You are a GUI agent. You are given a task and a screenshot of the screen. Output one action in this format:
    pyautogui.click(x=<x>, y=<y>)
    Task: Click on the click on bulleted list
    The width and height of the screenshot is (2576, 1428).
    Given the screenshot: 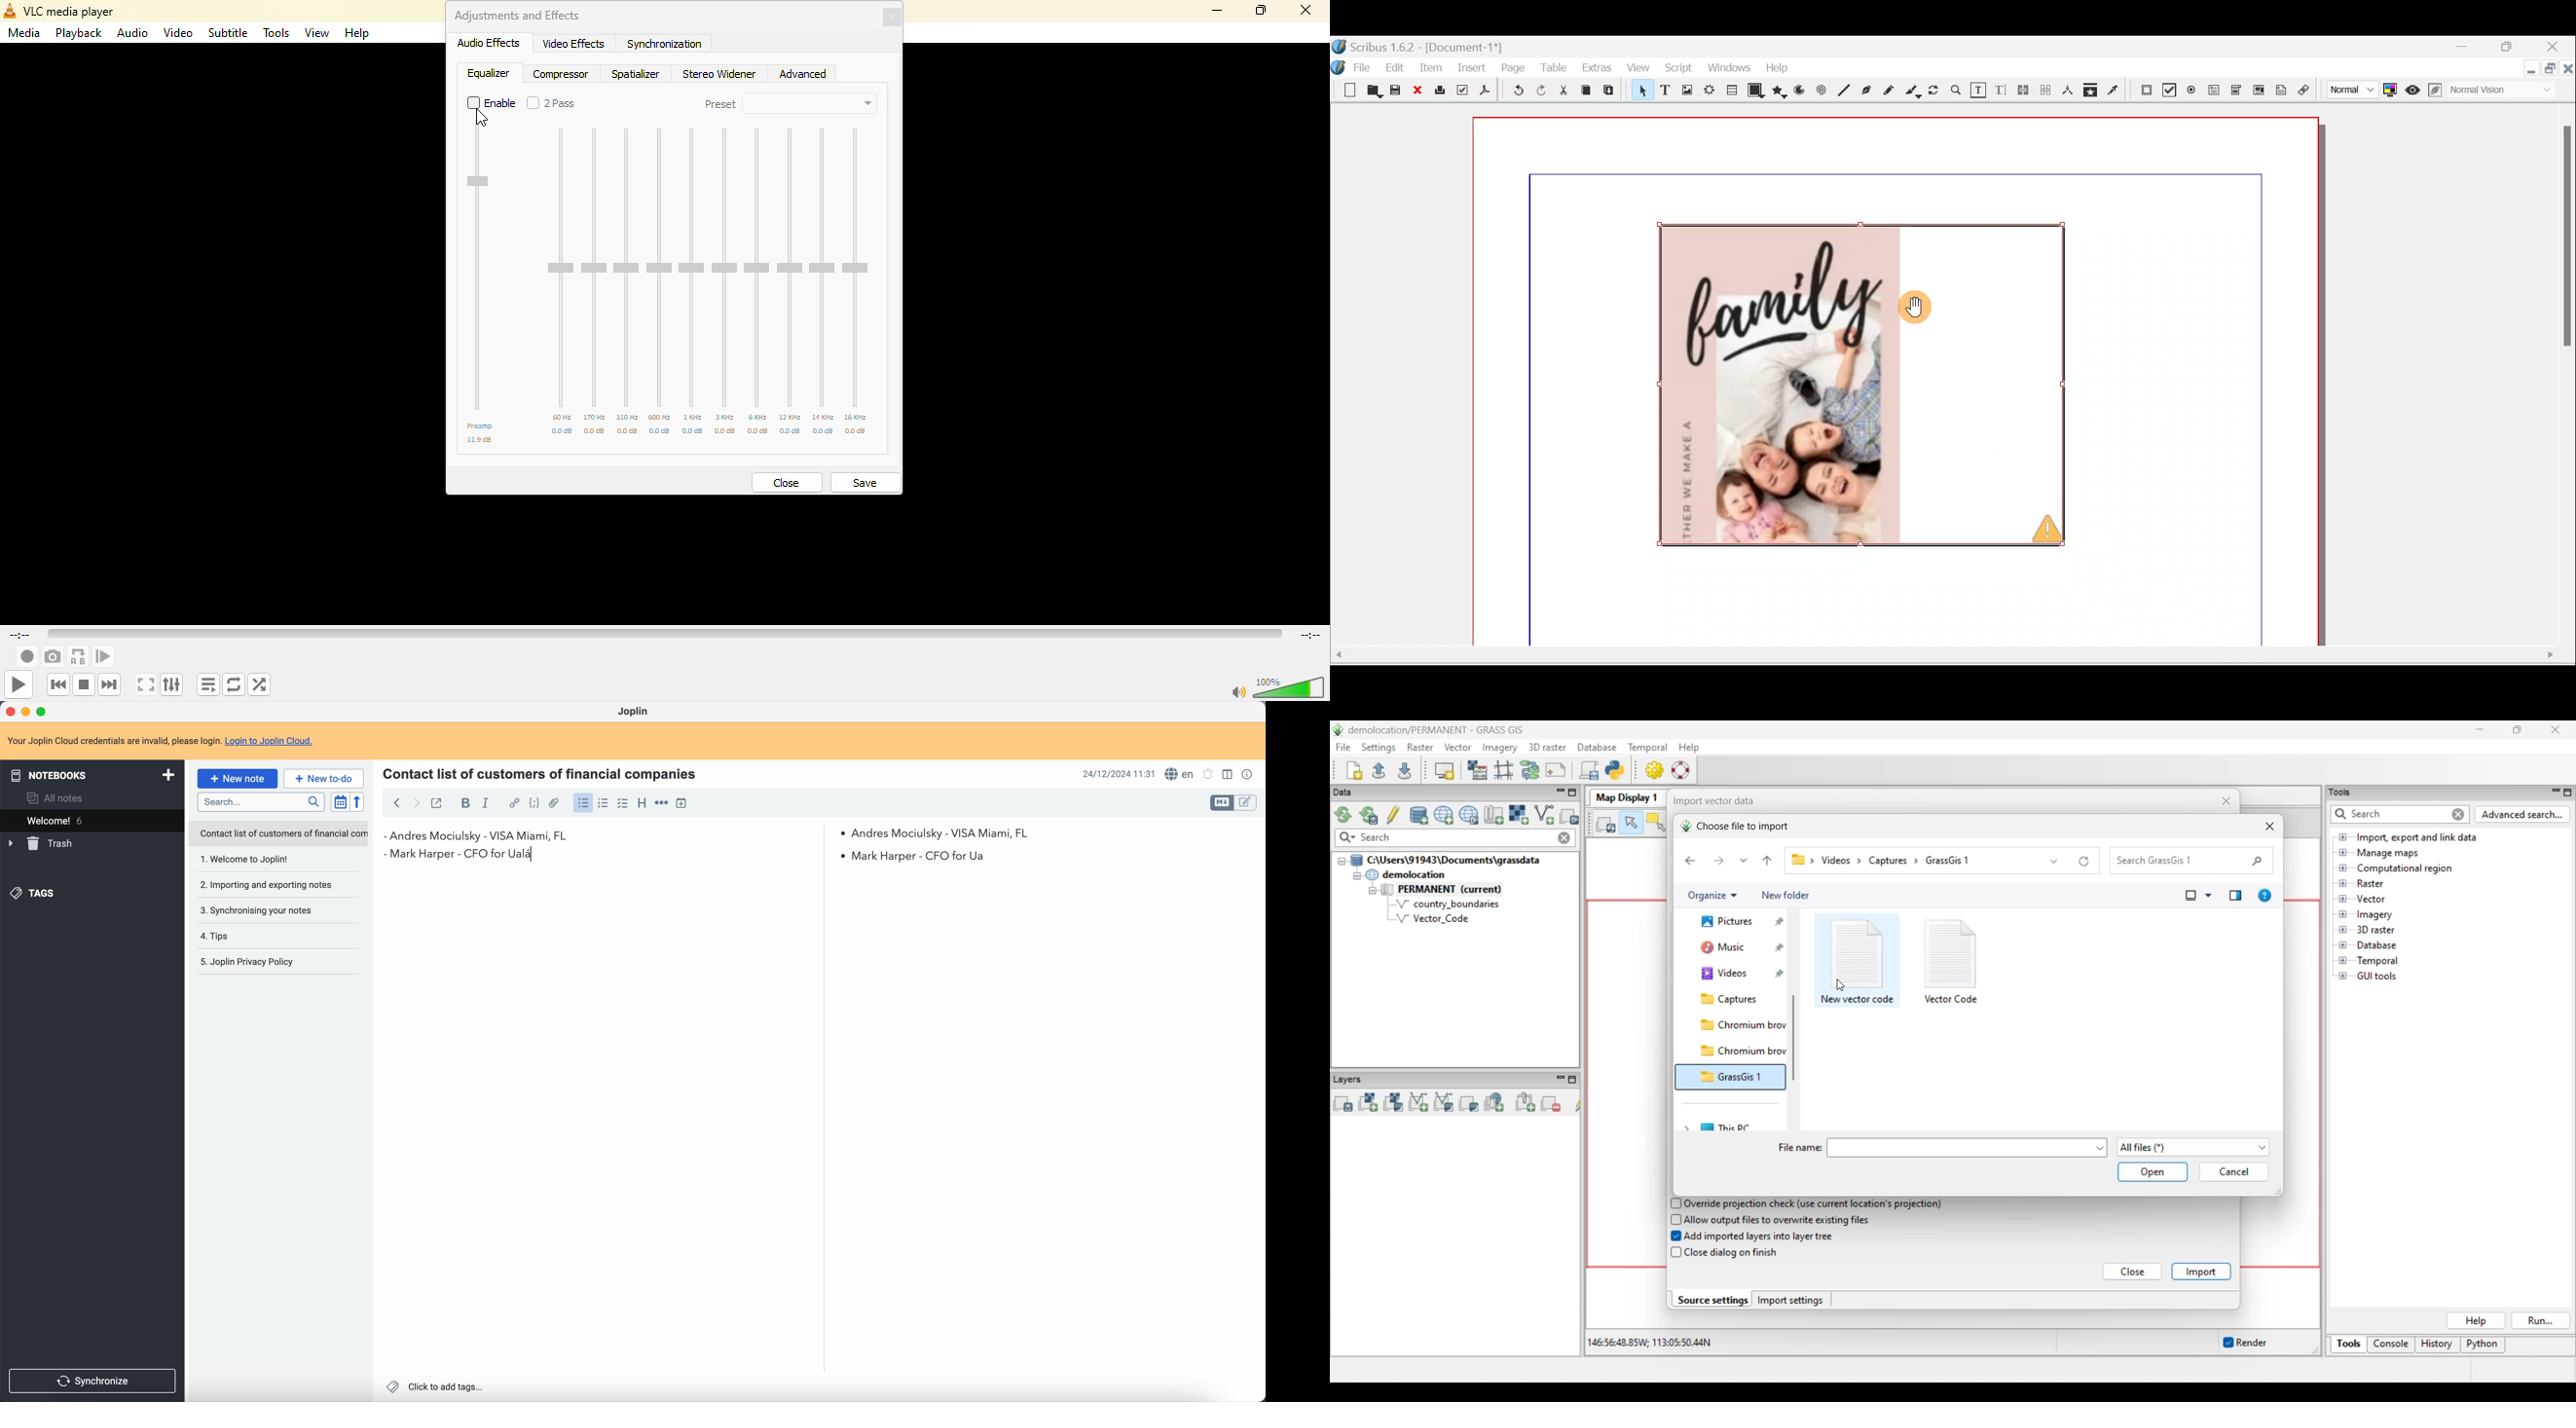 What is the action you would take?
    pyautogui.click(x=583, y=806)
    